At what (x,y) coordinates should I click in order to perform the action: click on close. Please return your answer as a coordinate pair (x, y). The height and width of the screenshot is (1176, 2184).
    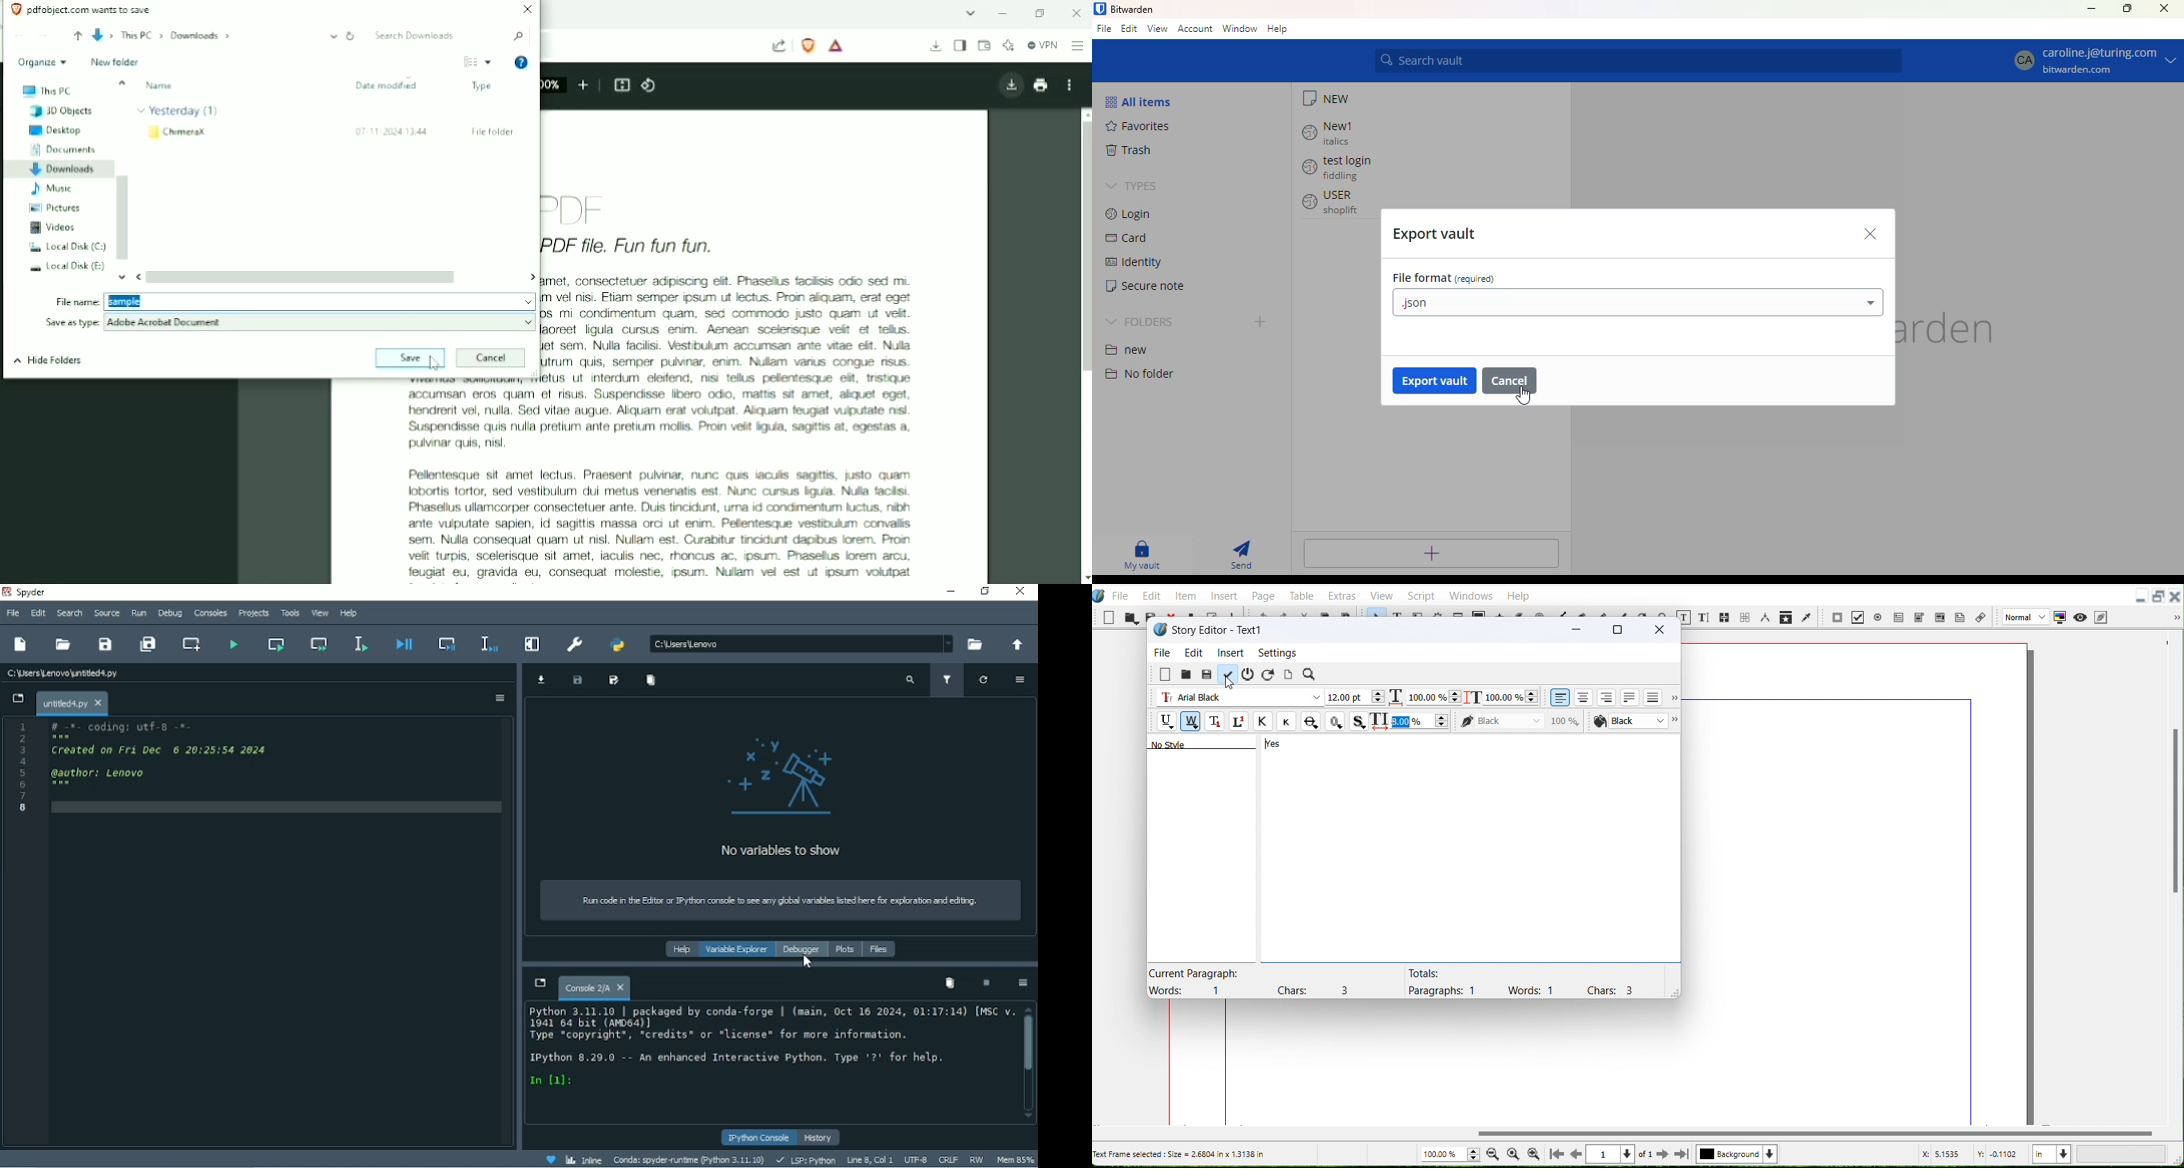
    Looking at the image, I should click on (2164, 9).